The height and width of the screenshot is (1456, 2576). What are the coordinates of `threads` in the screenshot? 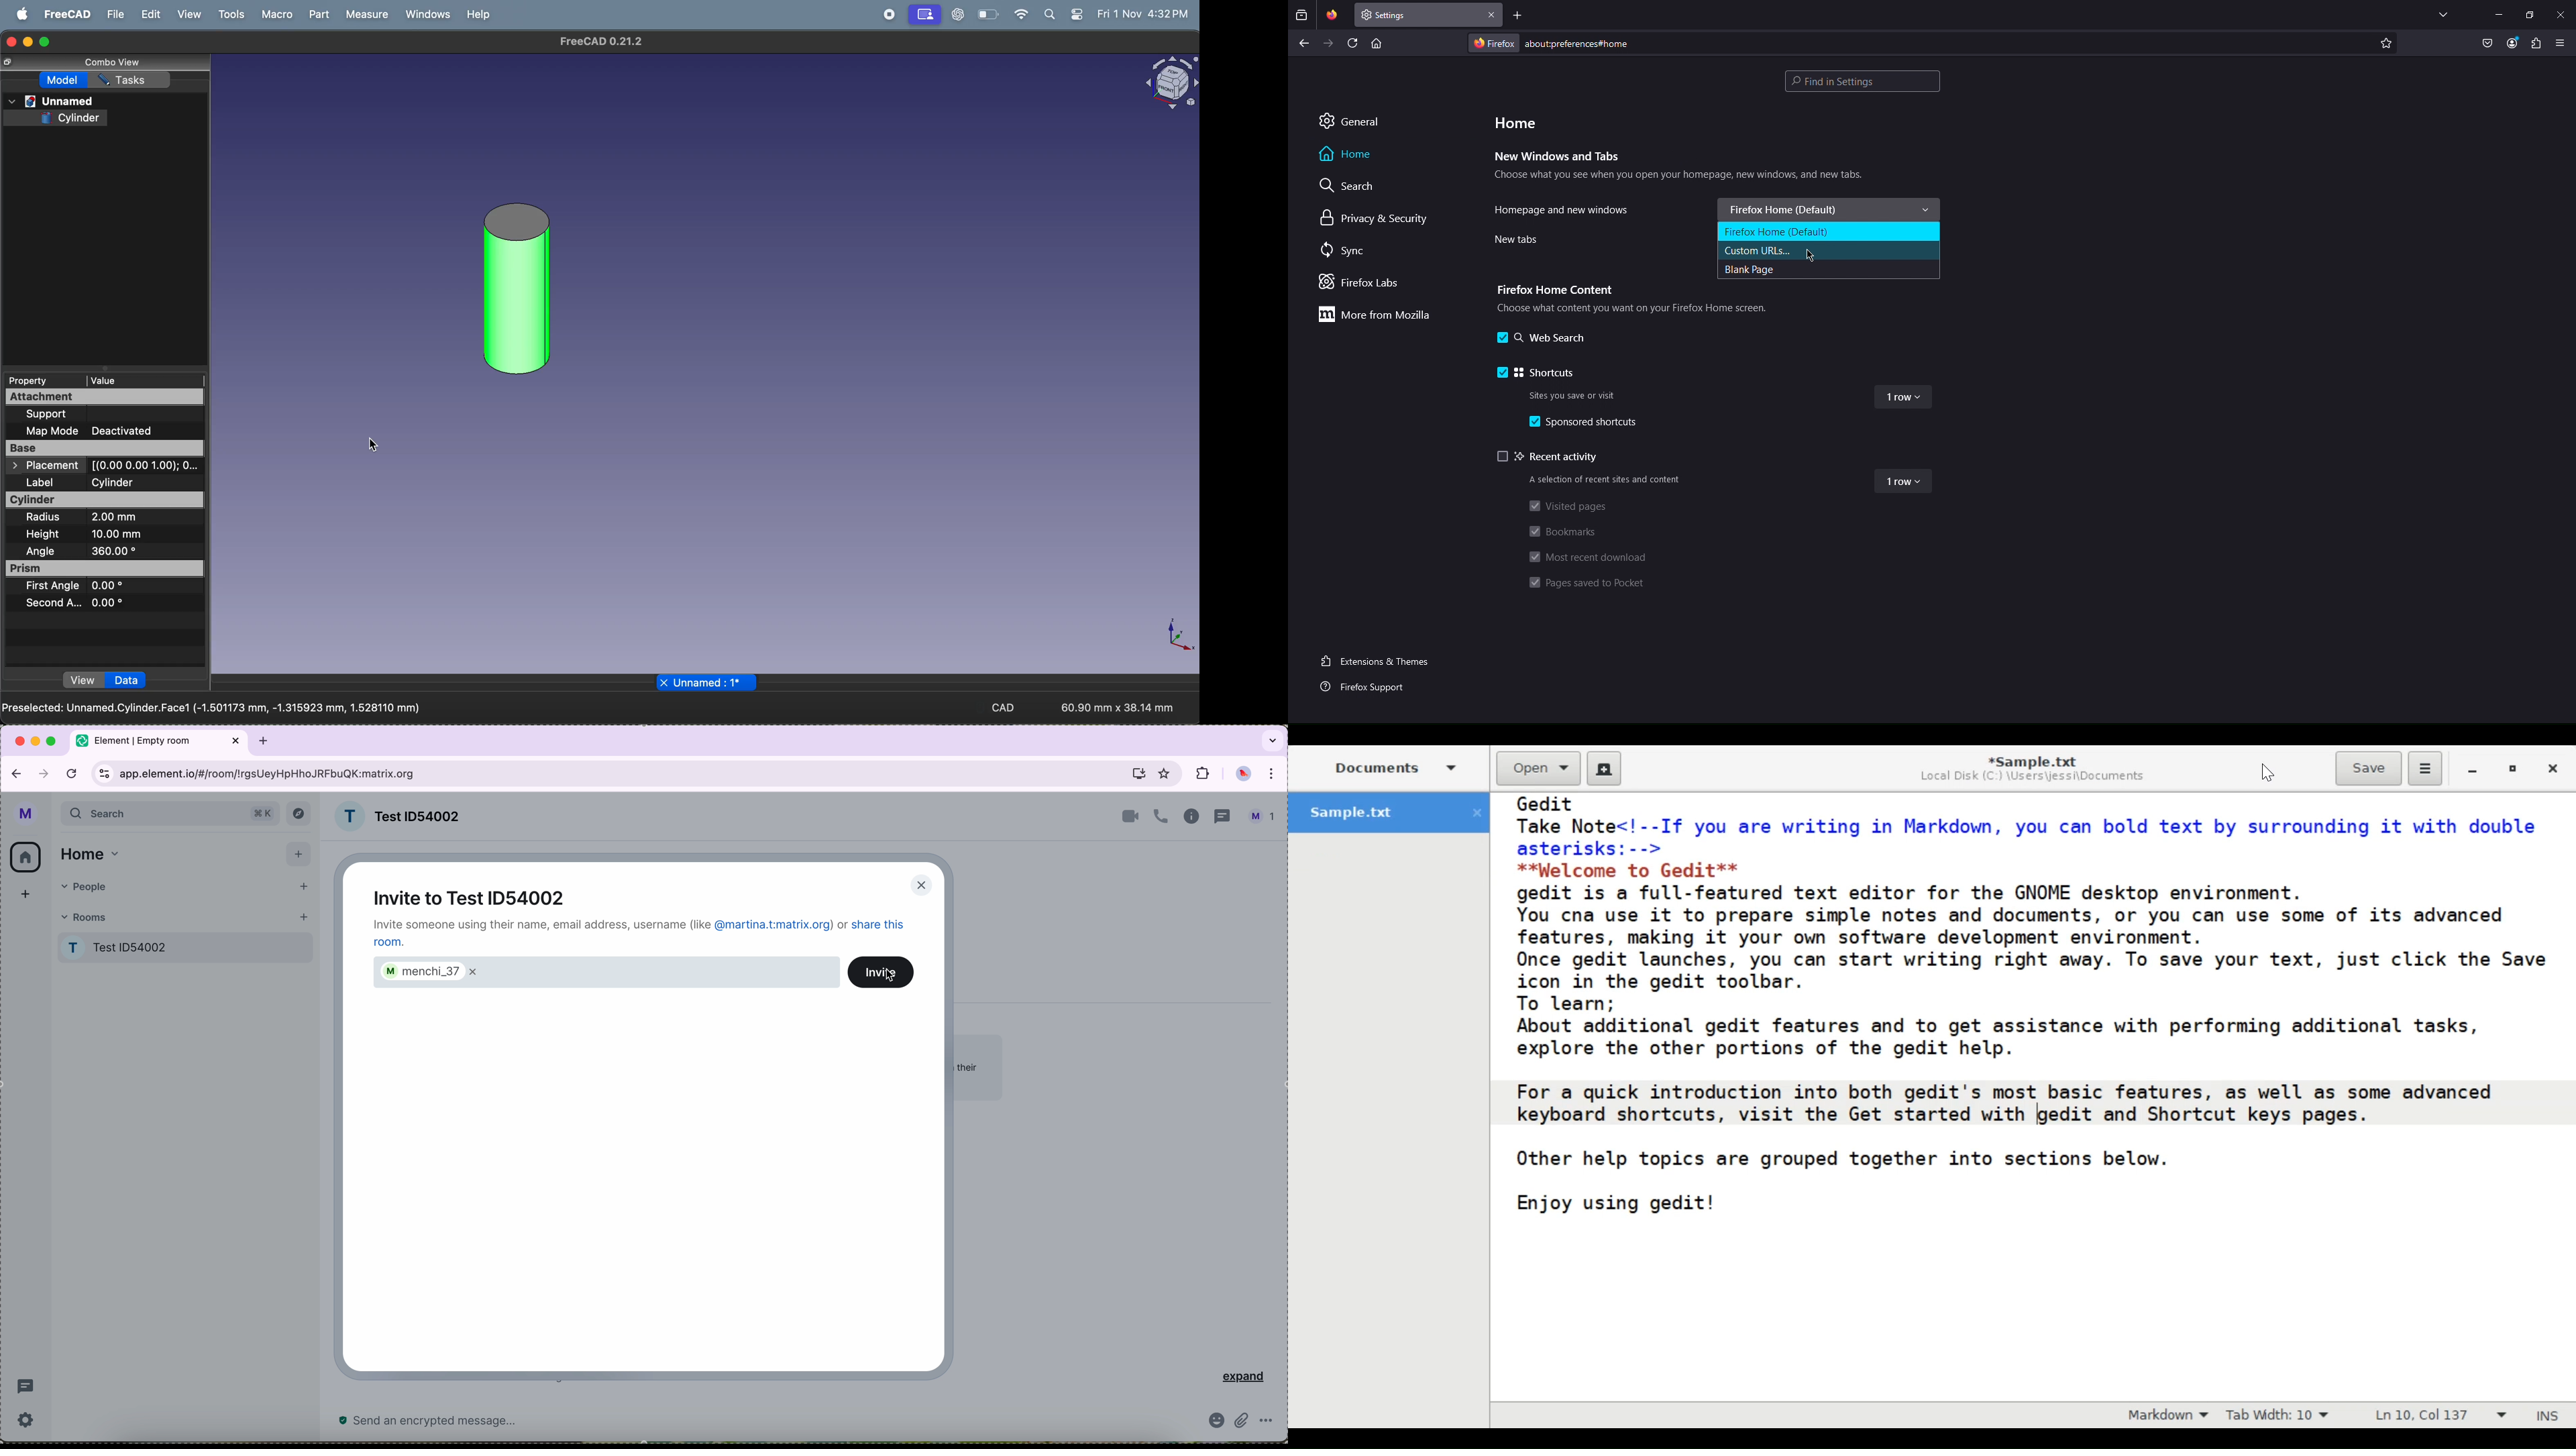 It's located at (1223, 816).